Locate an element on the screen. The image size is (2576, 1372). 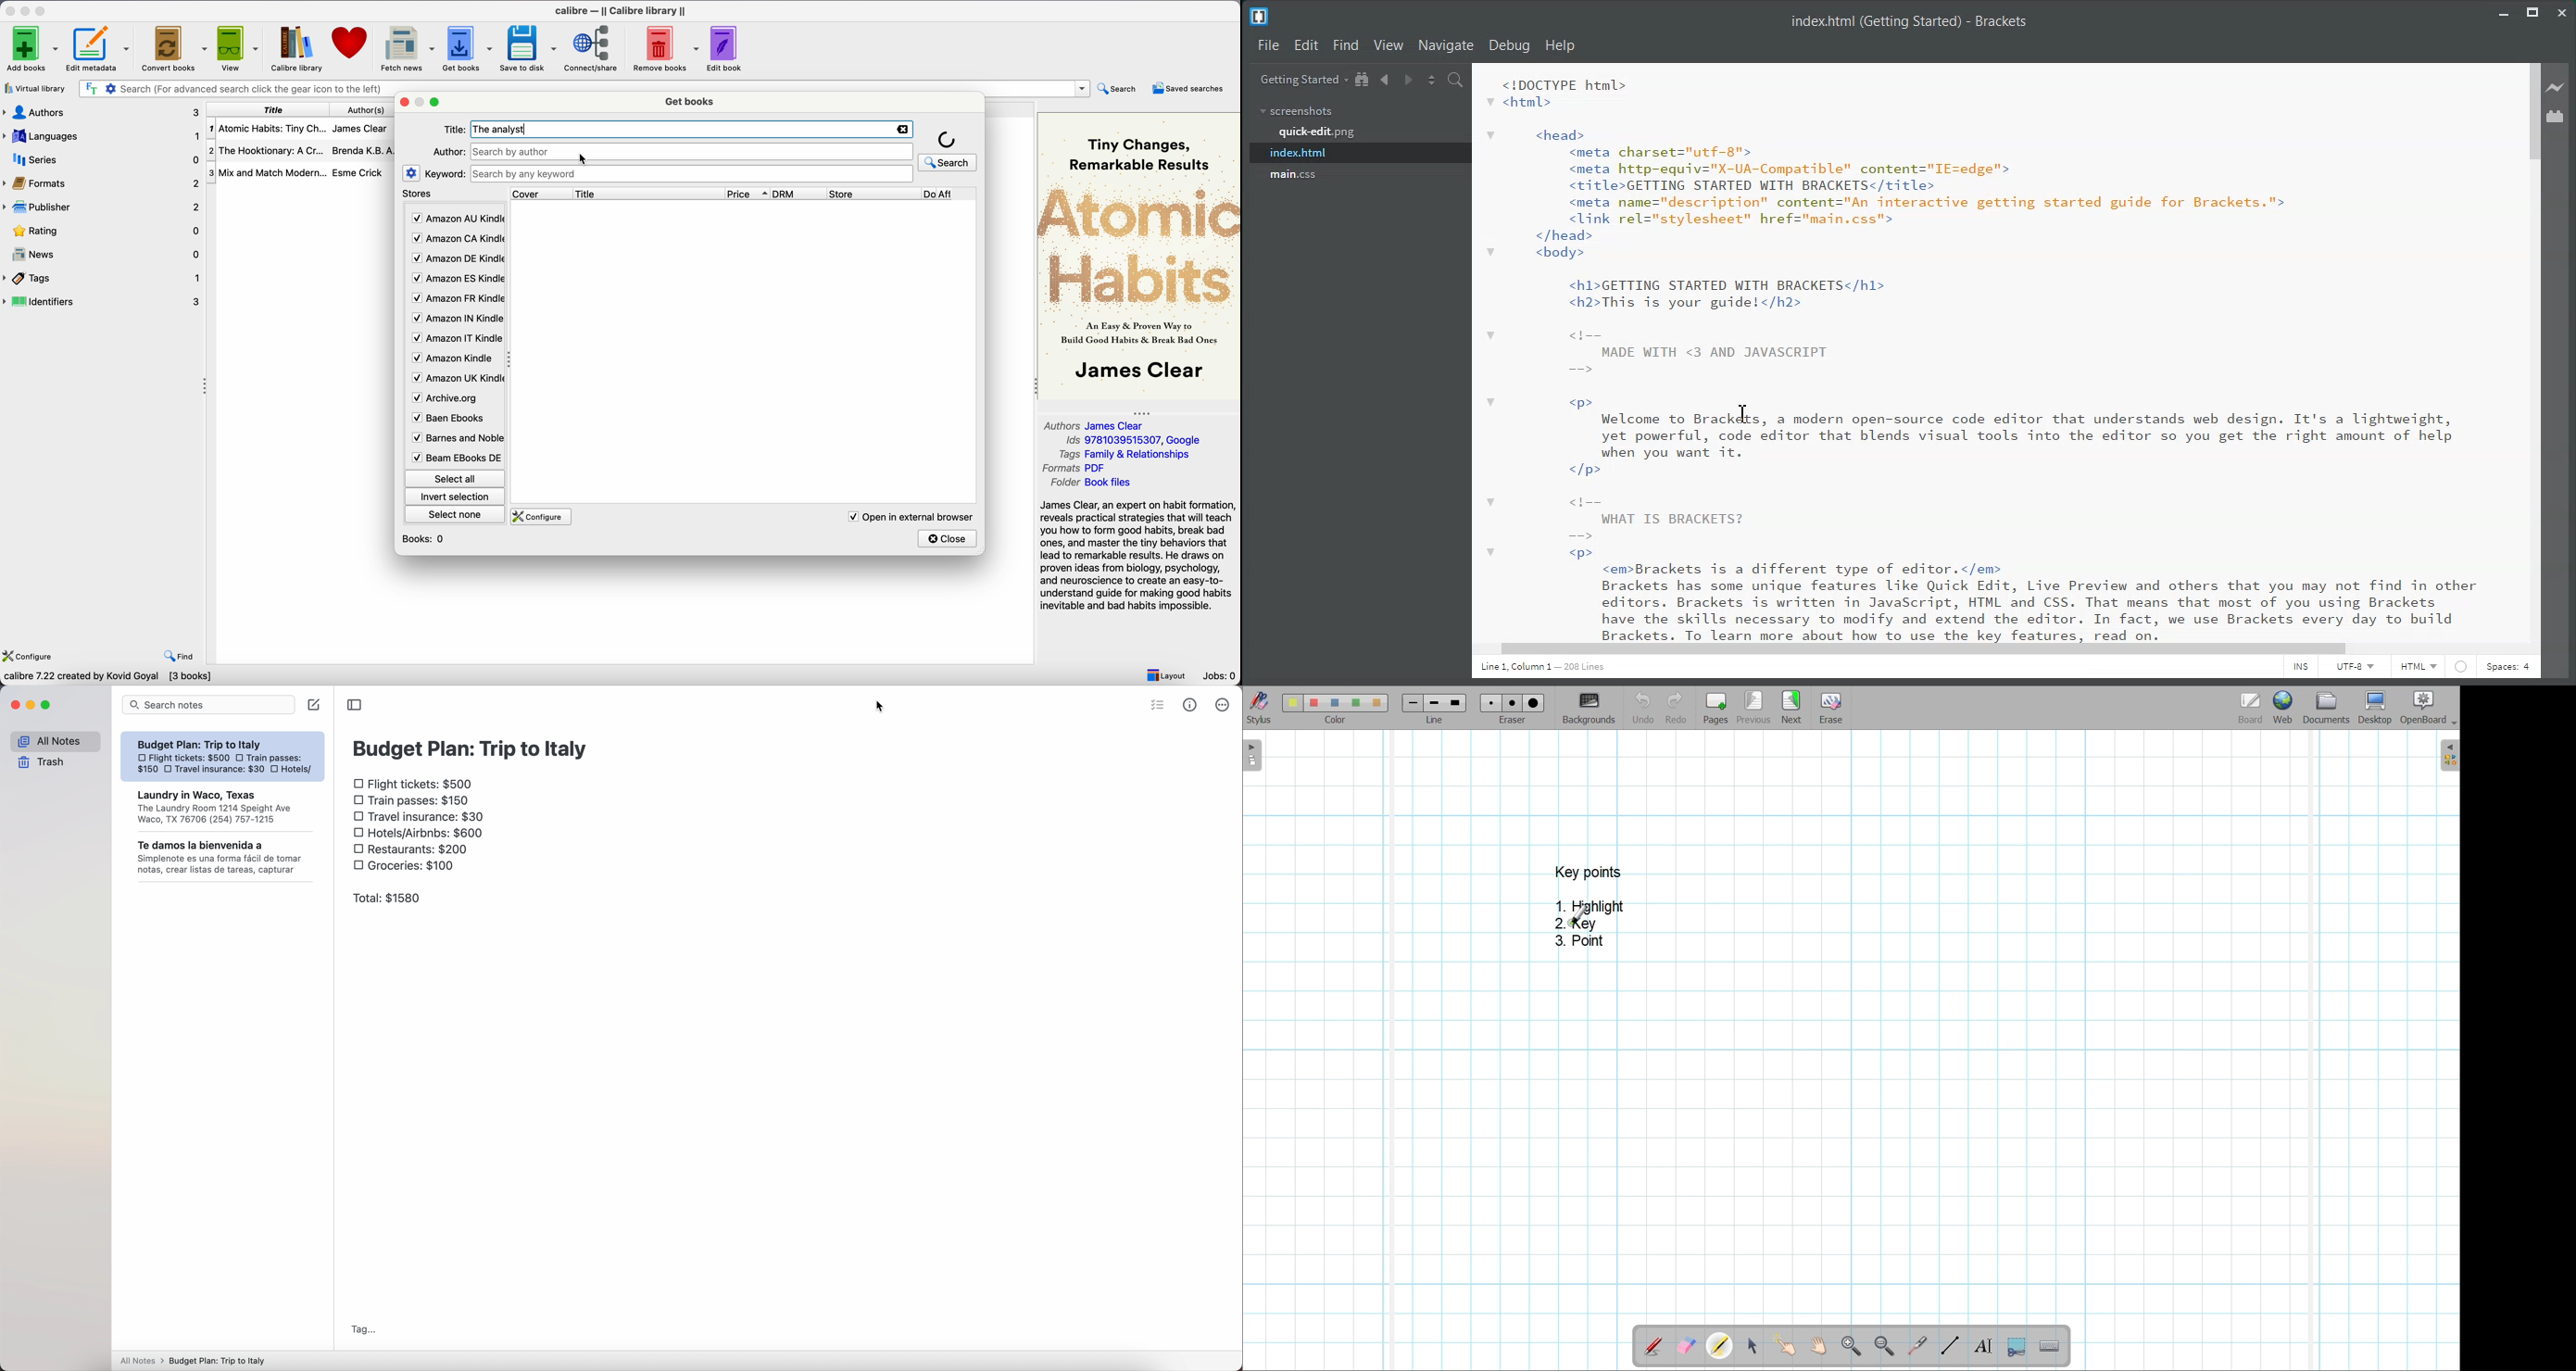
Text Cursor is located at coordinates (1739, 415).